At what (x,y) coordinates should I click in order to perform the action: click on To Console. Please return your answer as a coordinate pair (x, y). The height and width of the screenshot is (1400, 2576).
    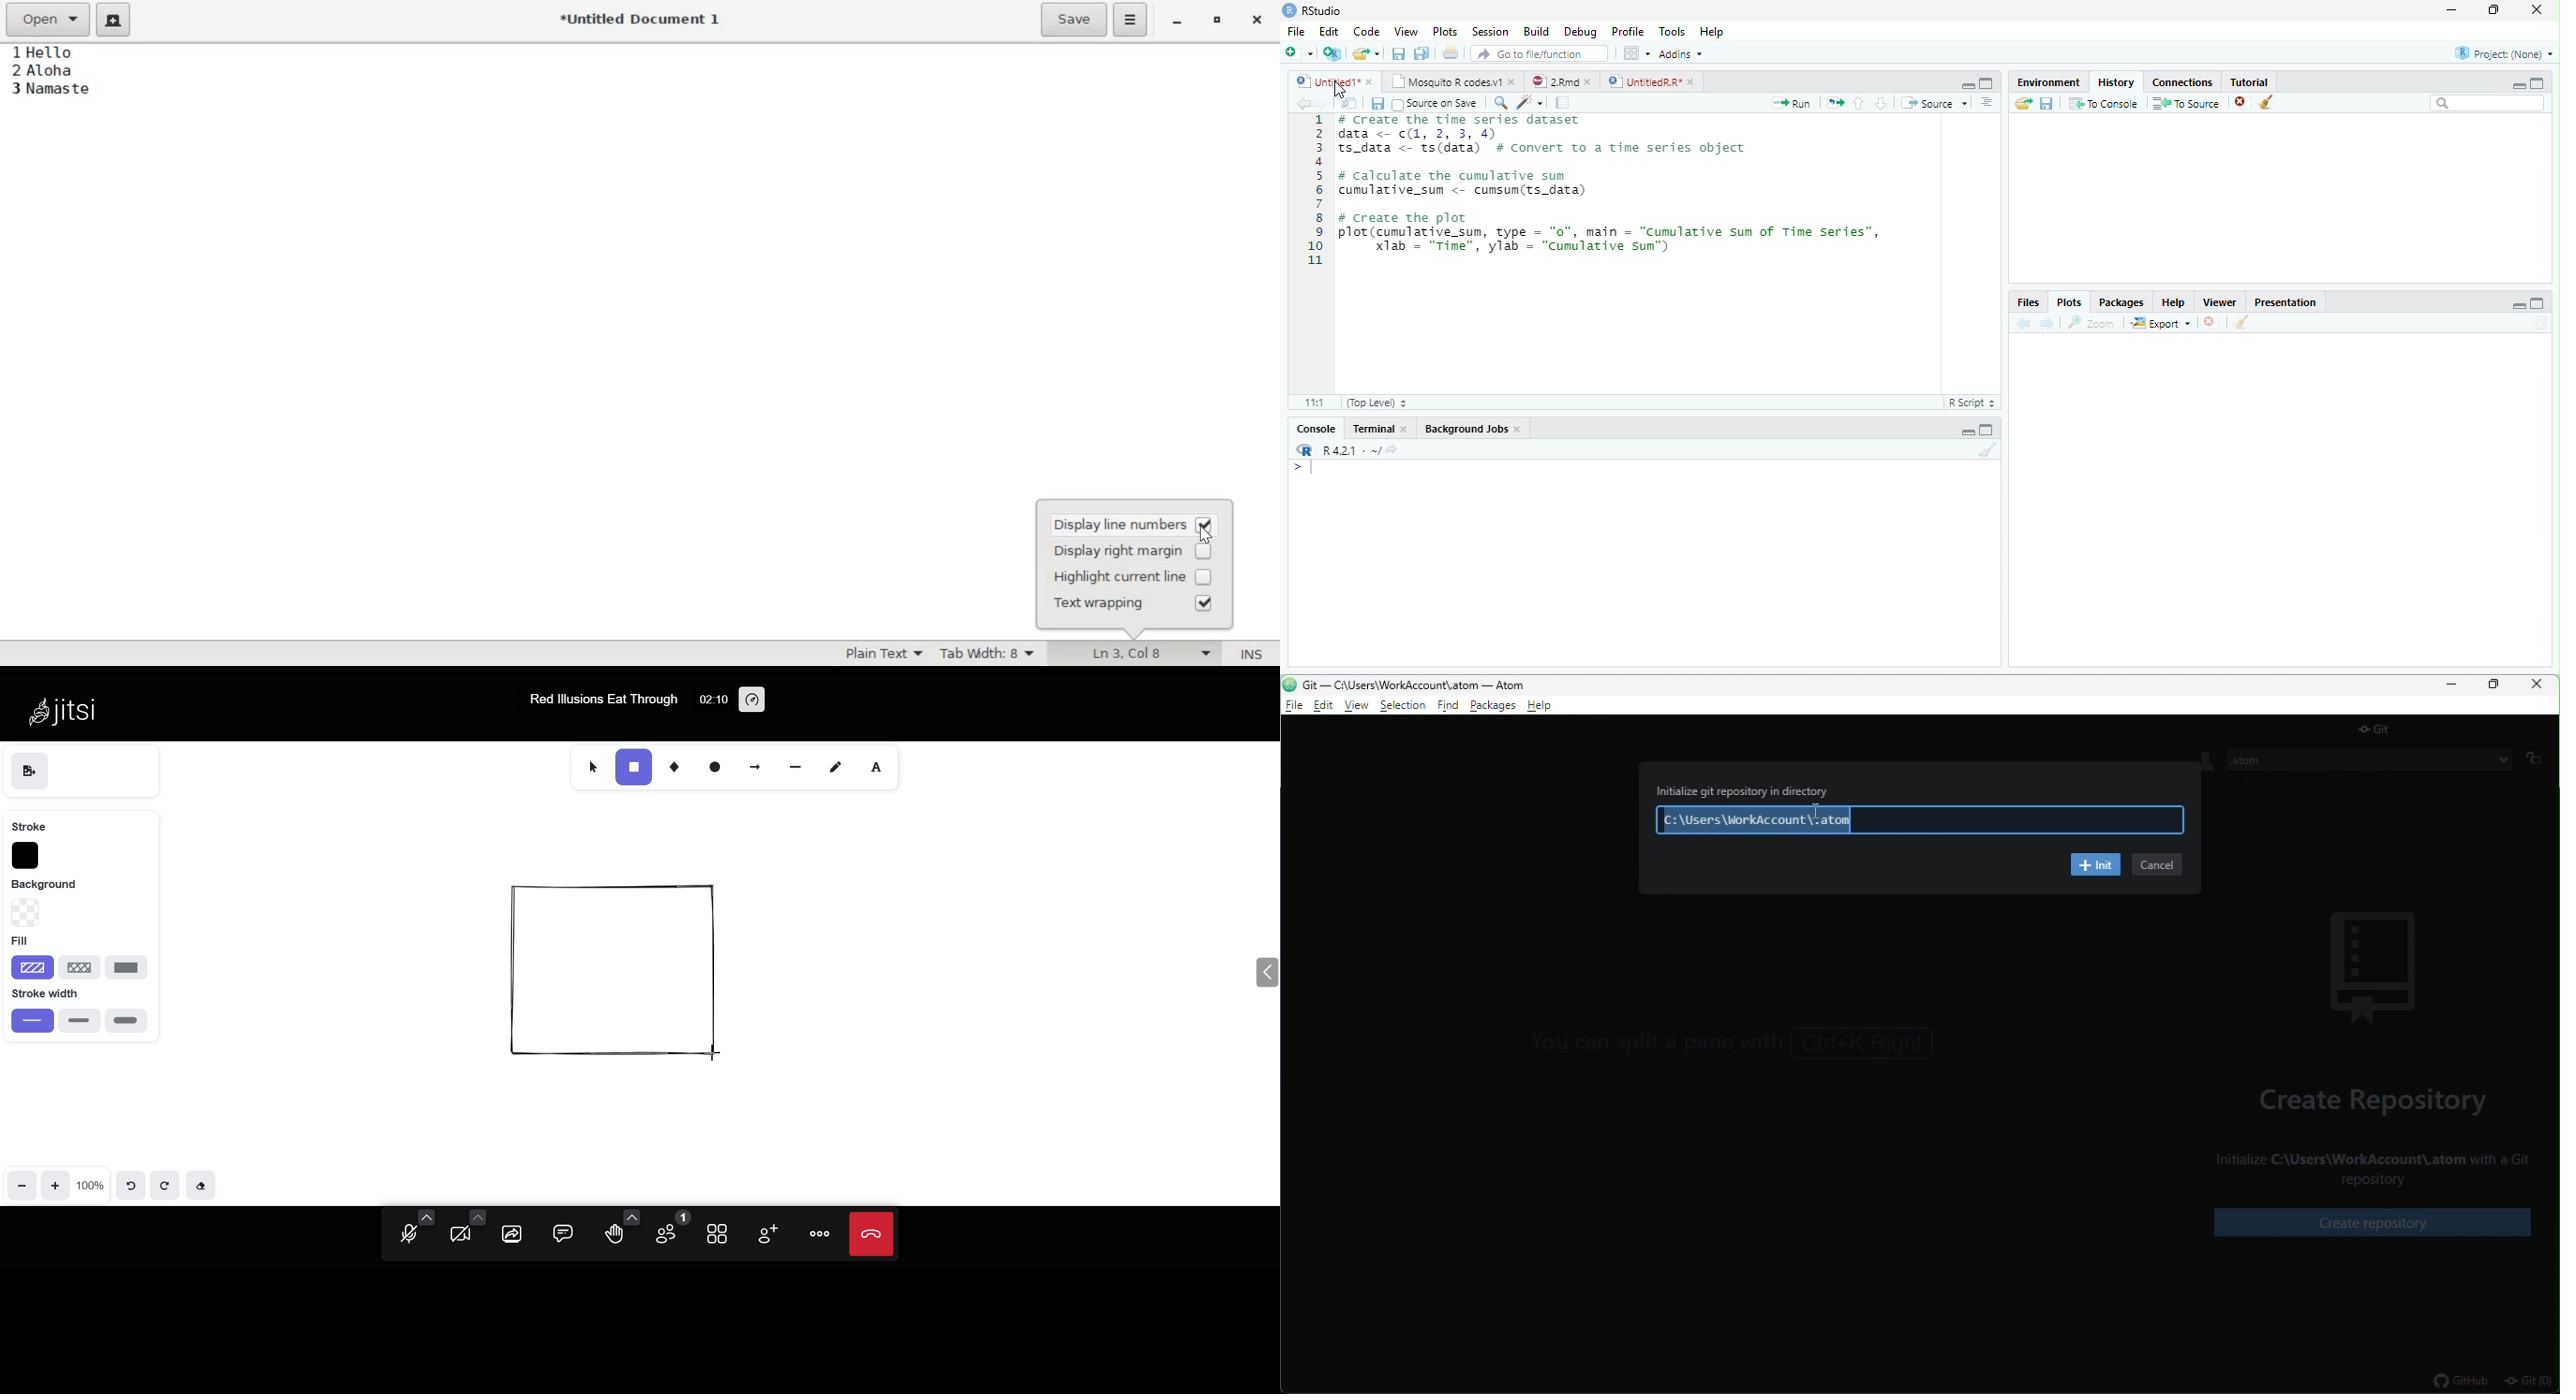
    Looking at the image, I should click on (2104, 106).